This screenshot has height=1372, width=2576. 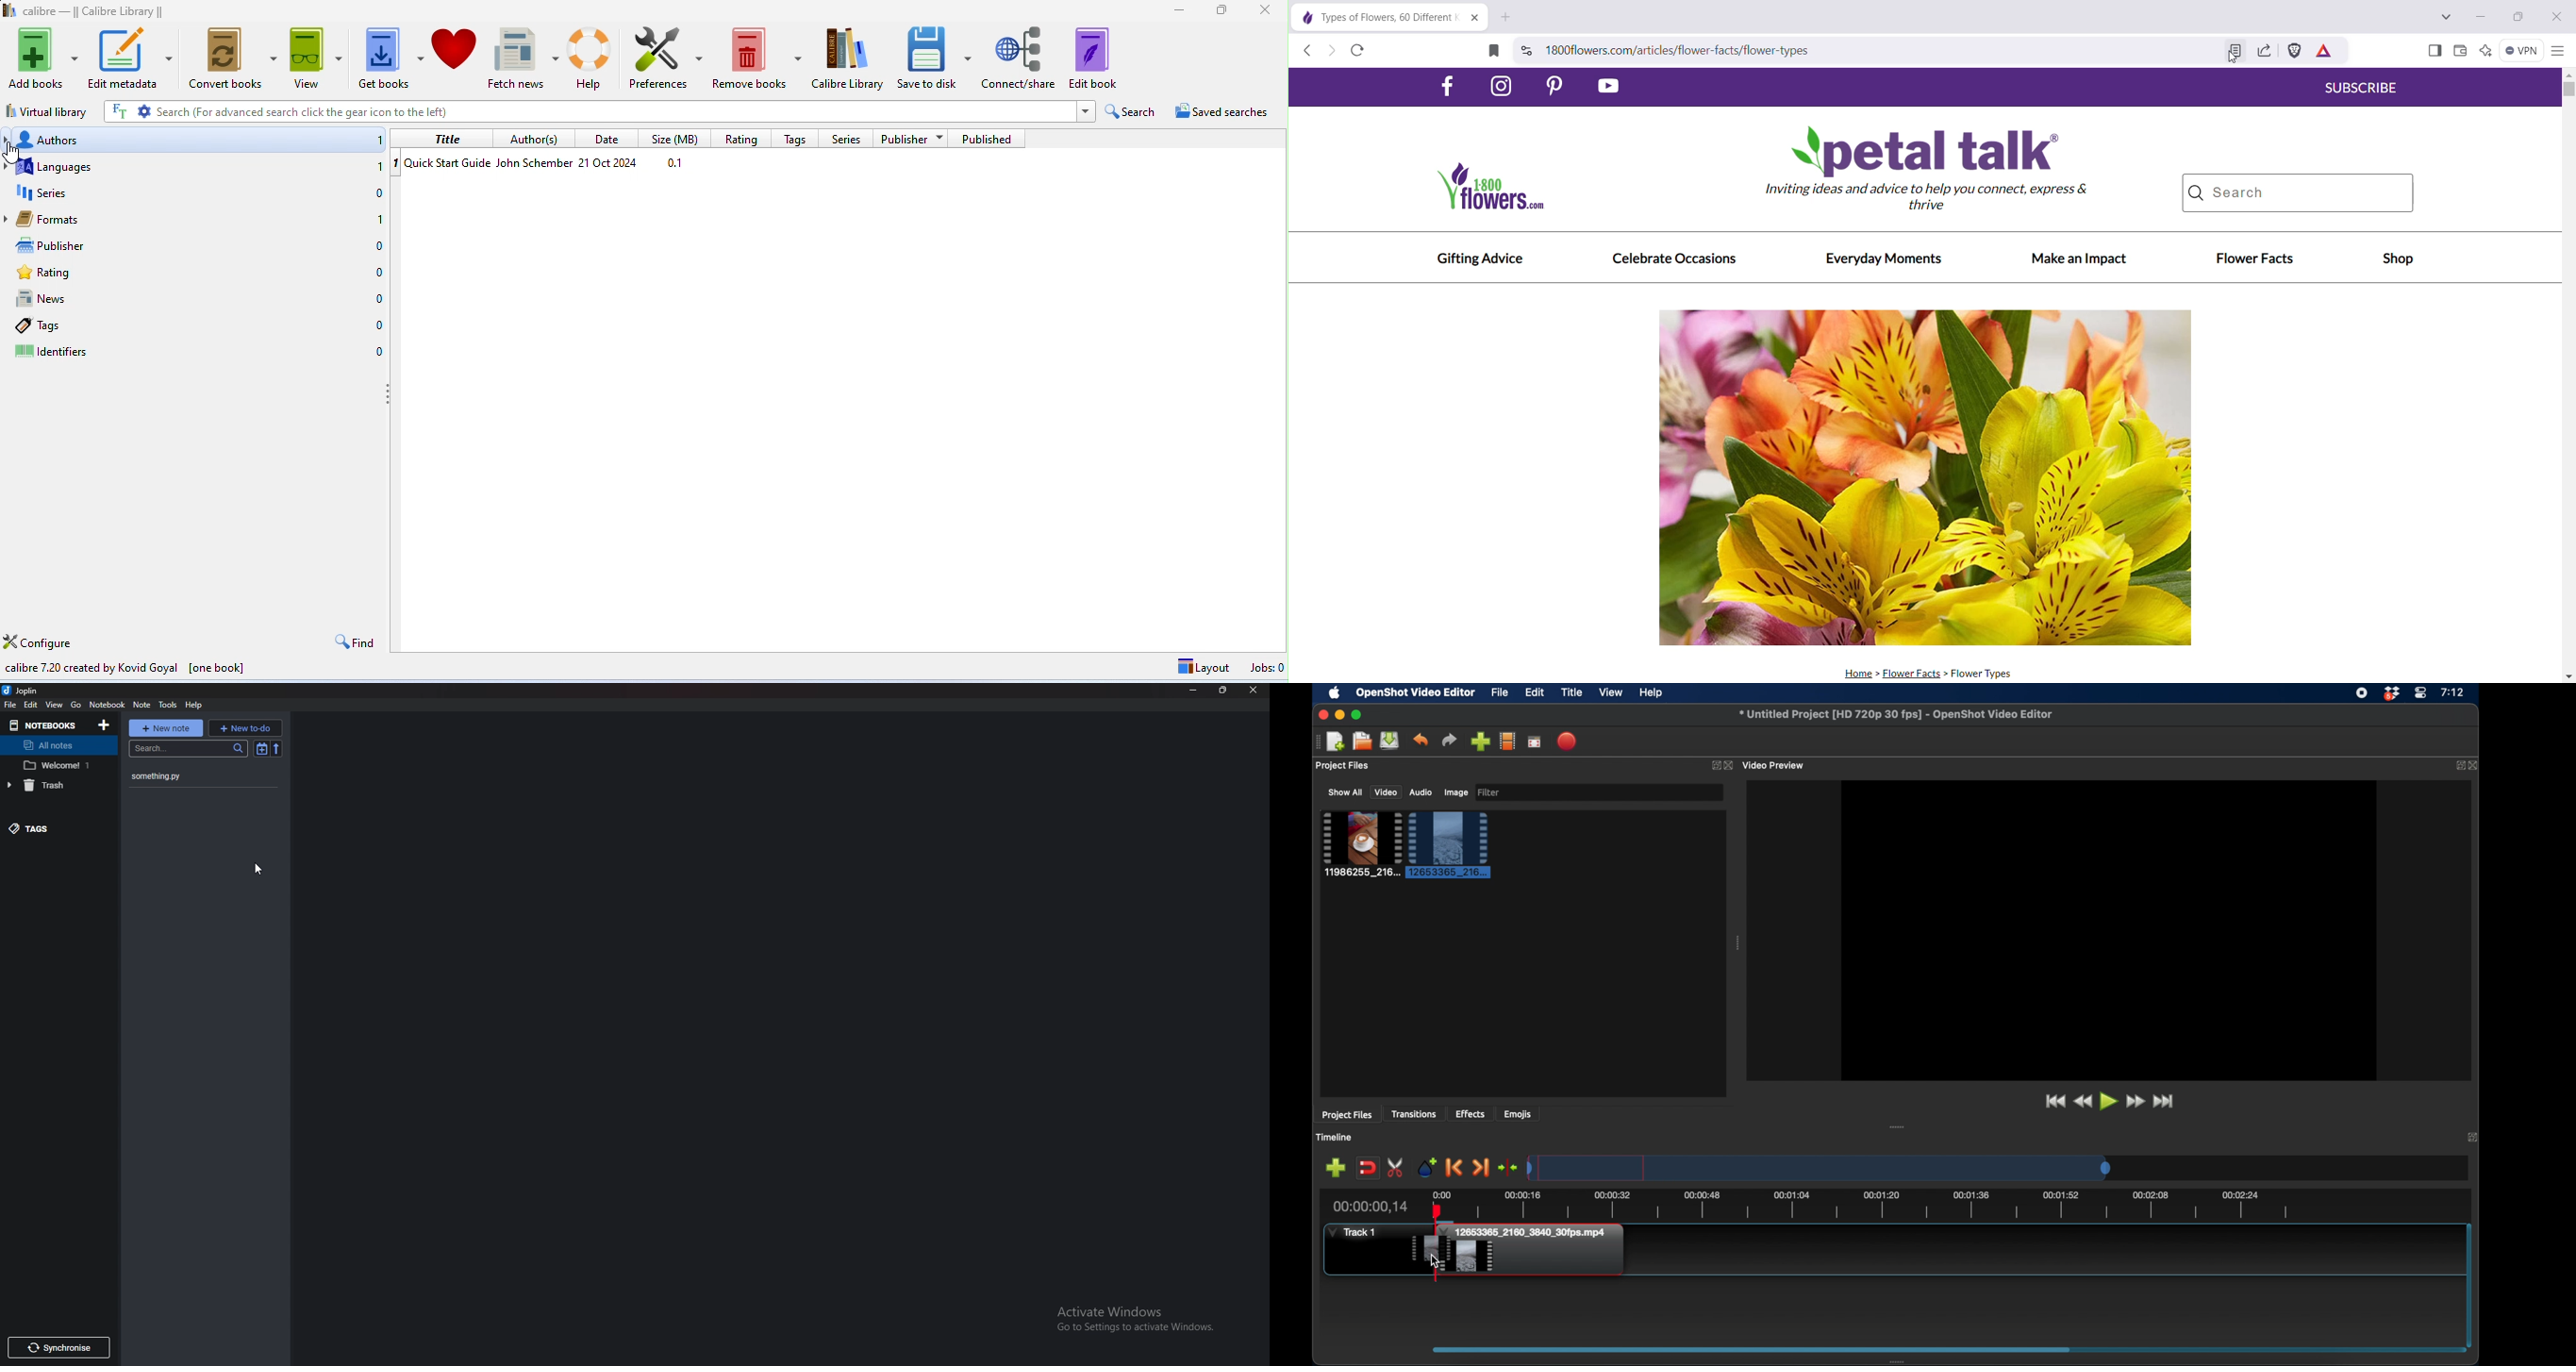 What do you see at coordinates (1361, 741) in the screenshot?
I see `open project` at bounding box center [1361, 741].